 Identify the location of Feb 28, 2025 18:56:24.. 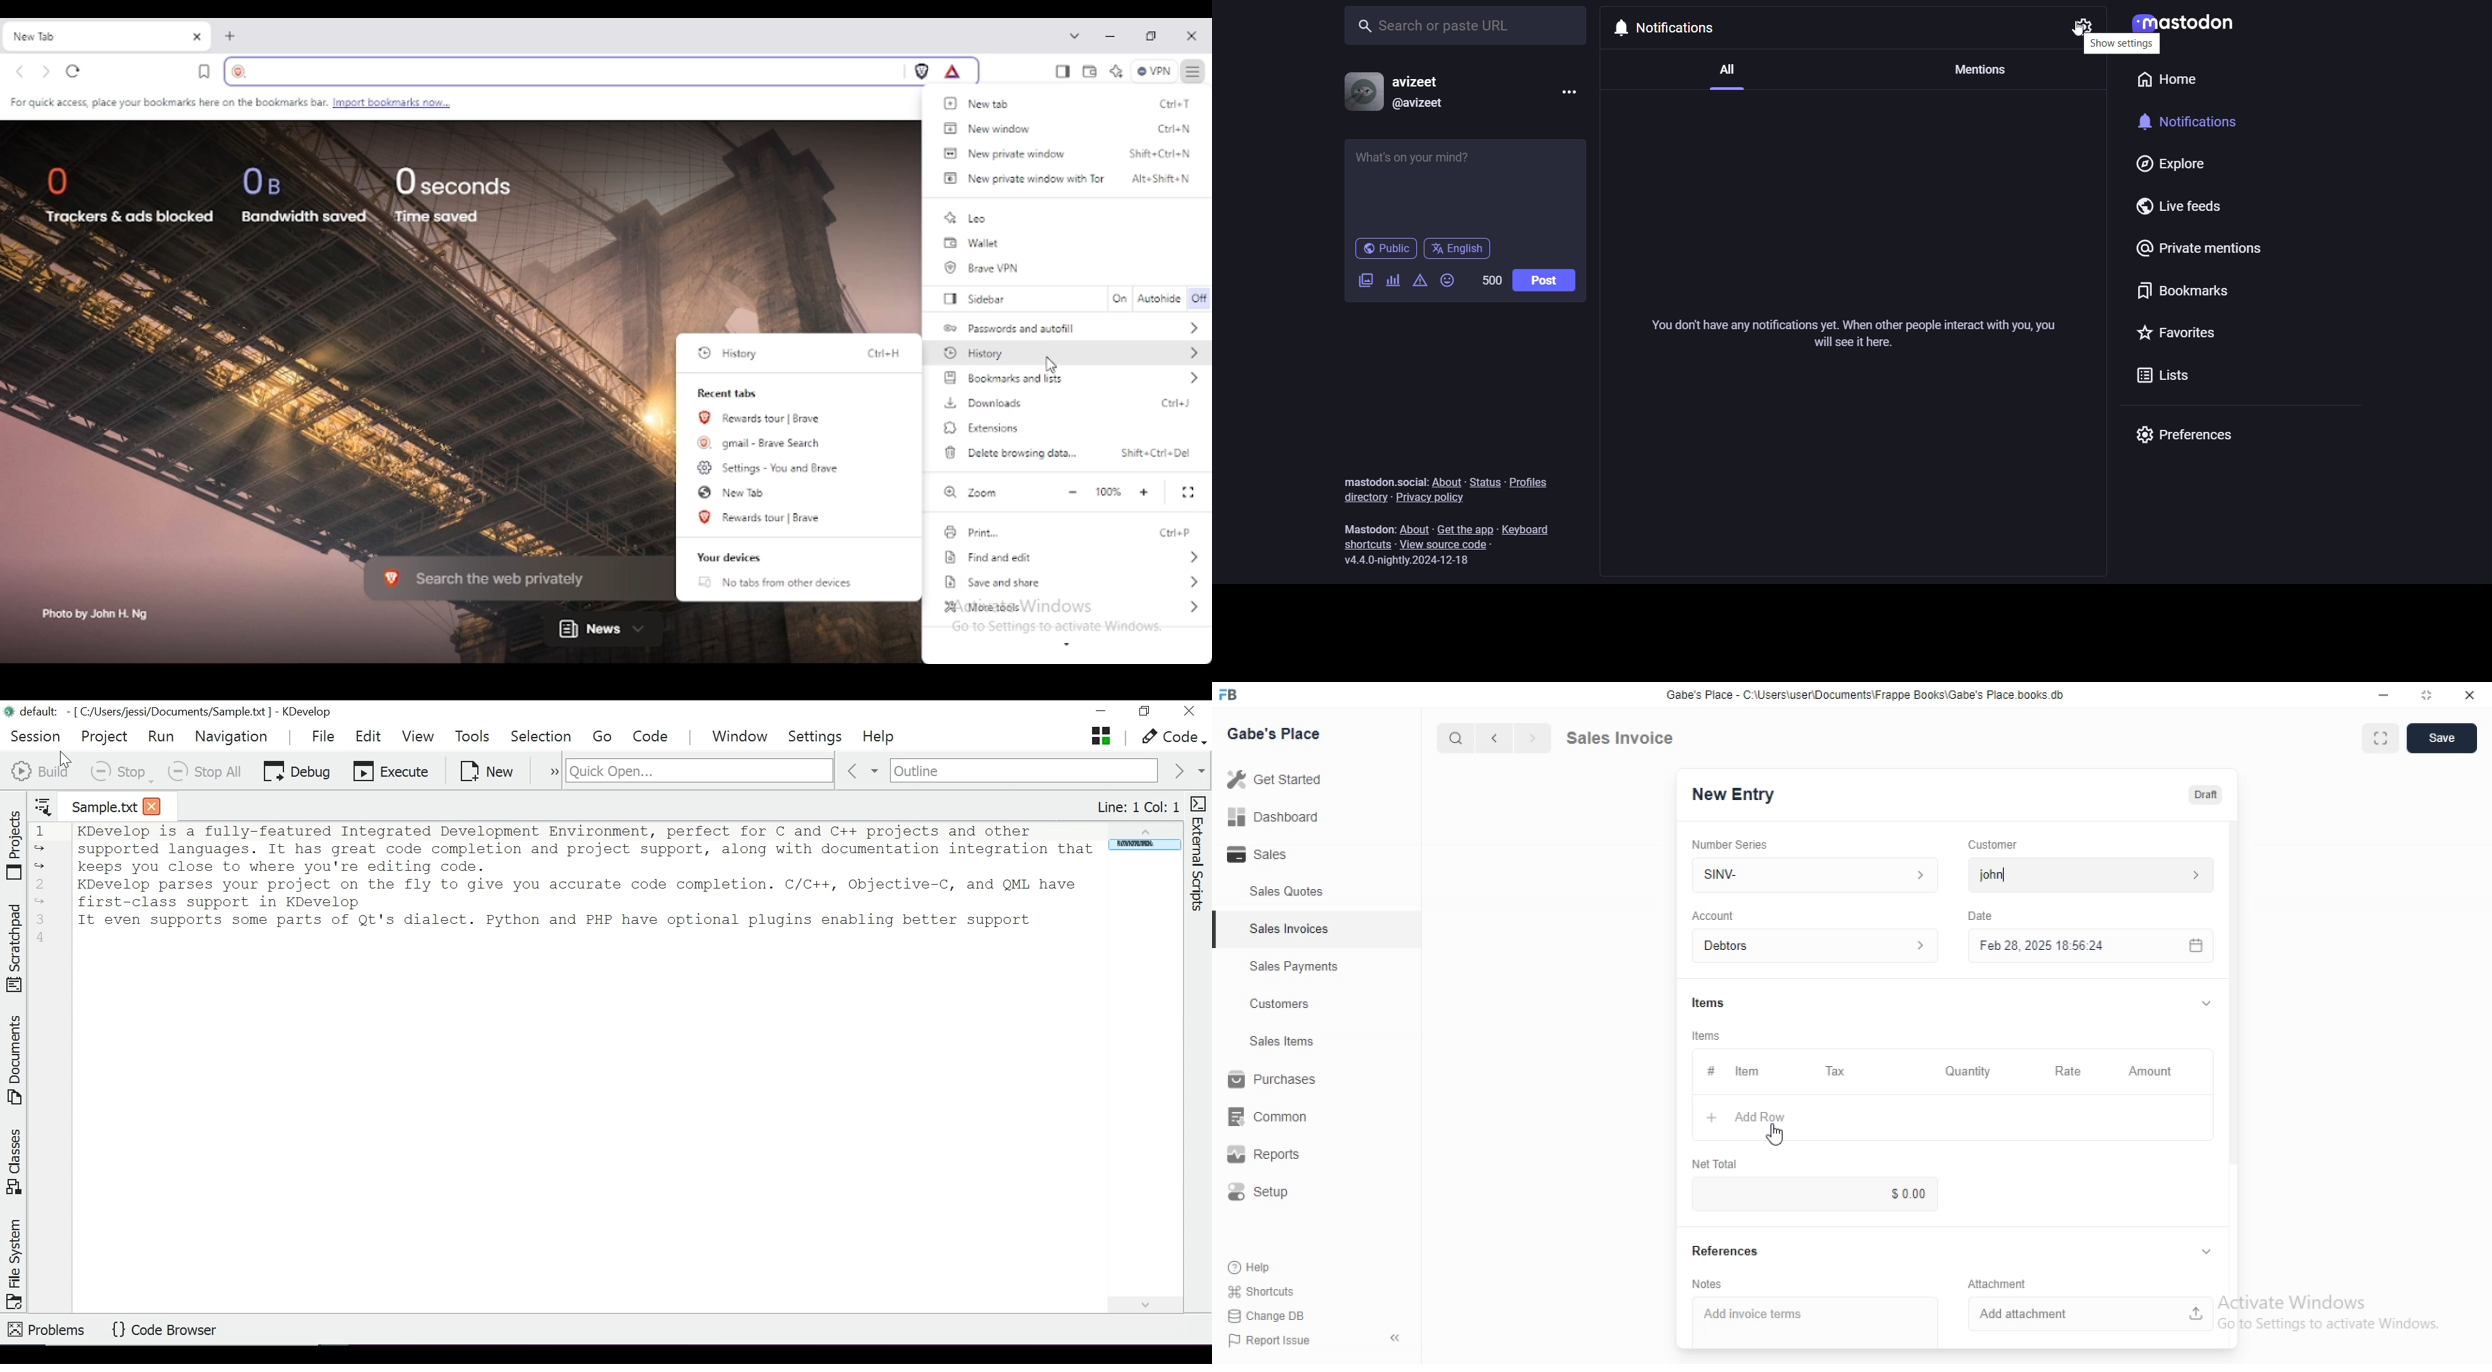
(2087, 944).